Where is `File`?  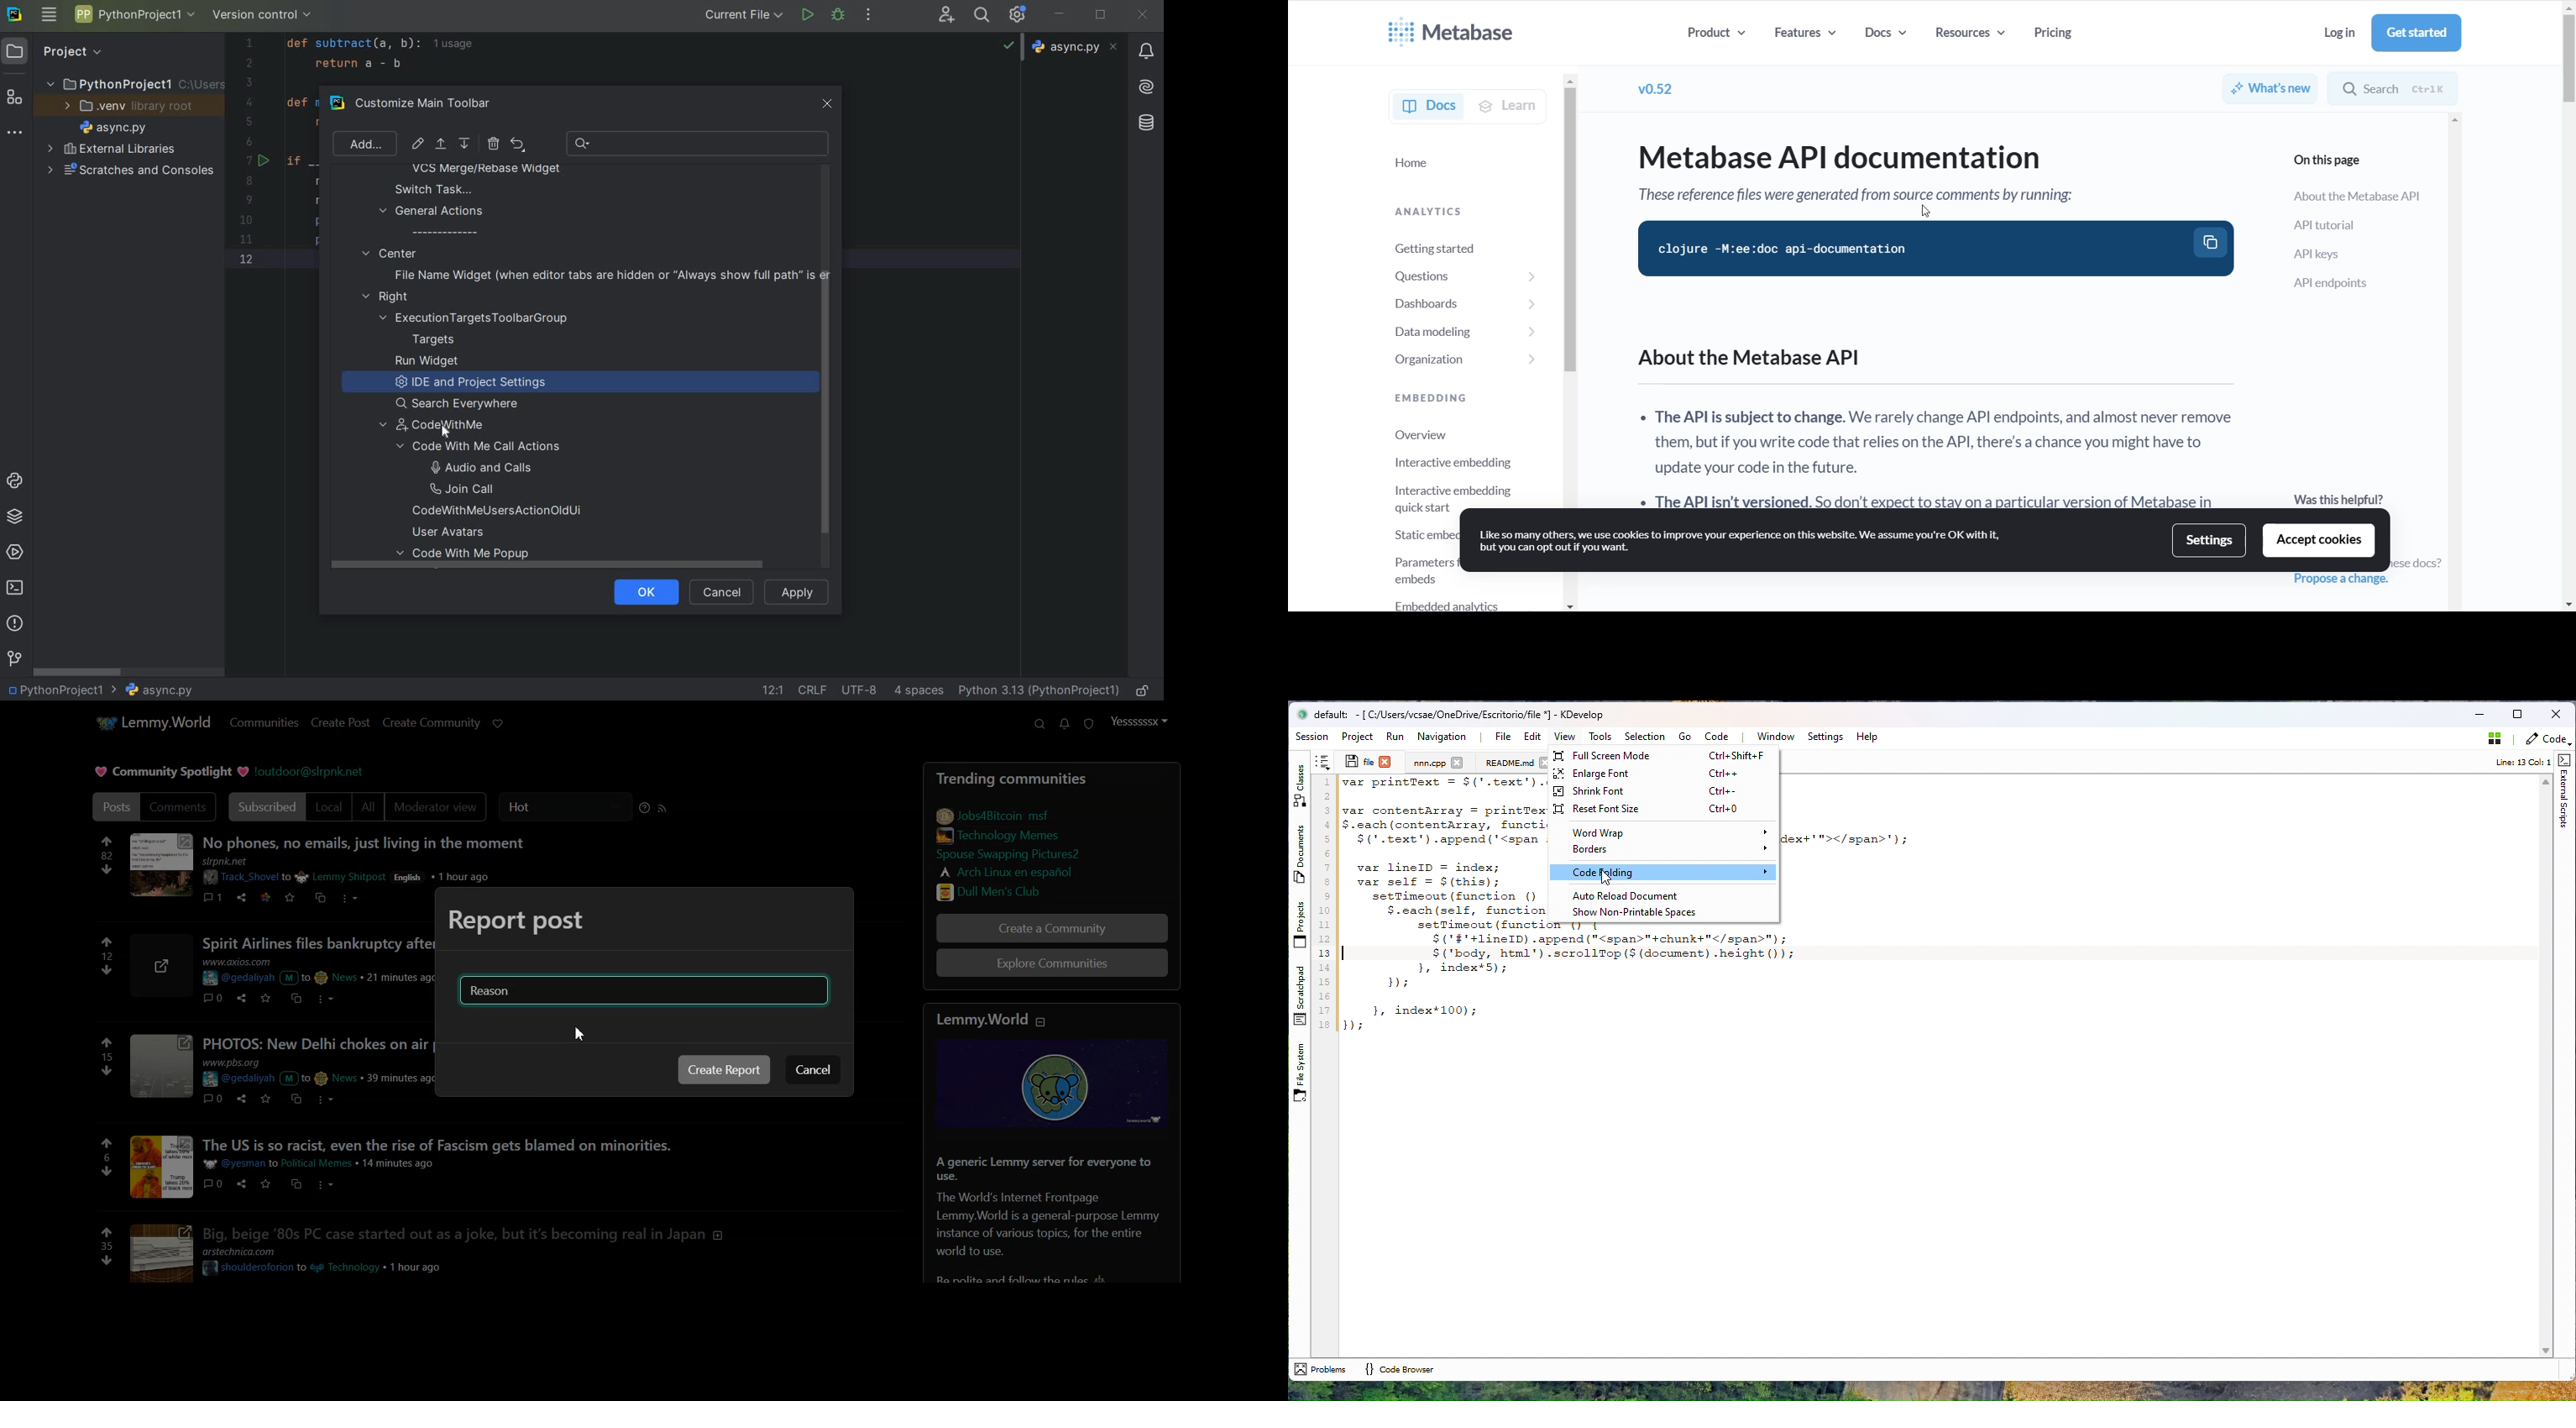 File is located at coordinates (1502, 737).